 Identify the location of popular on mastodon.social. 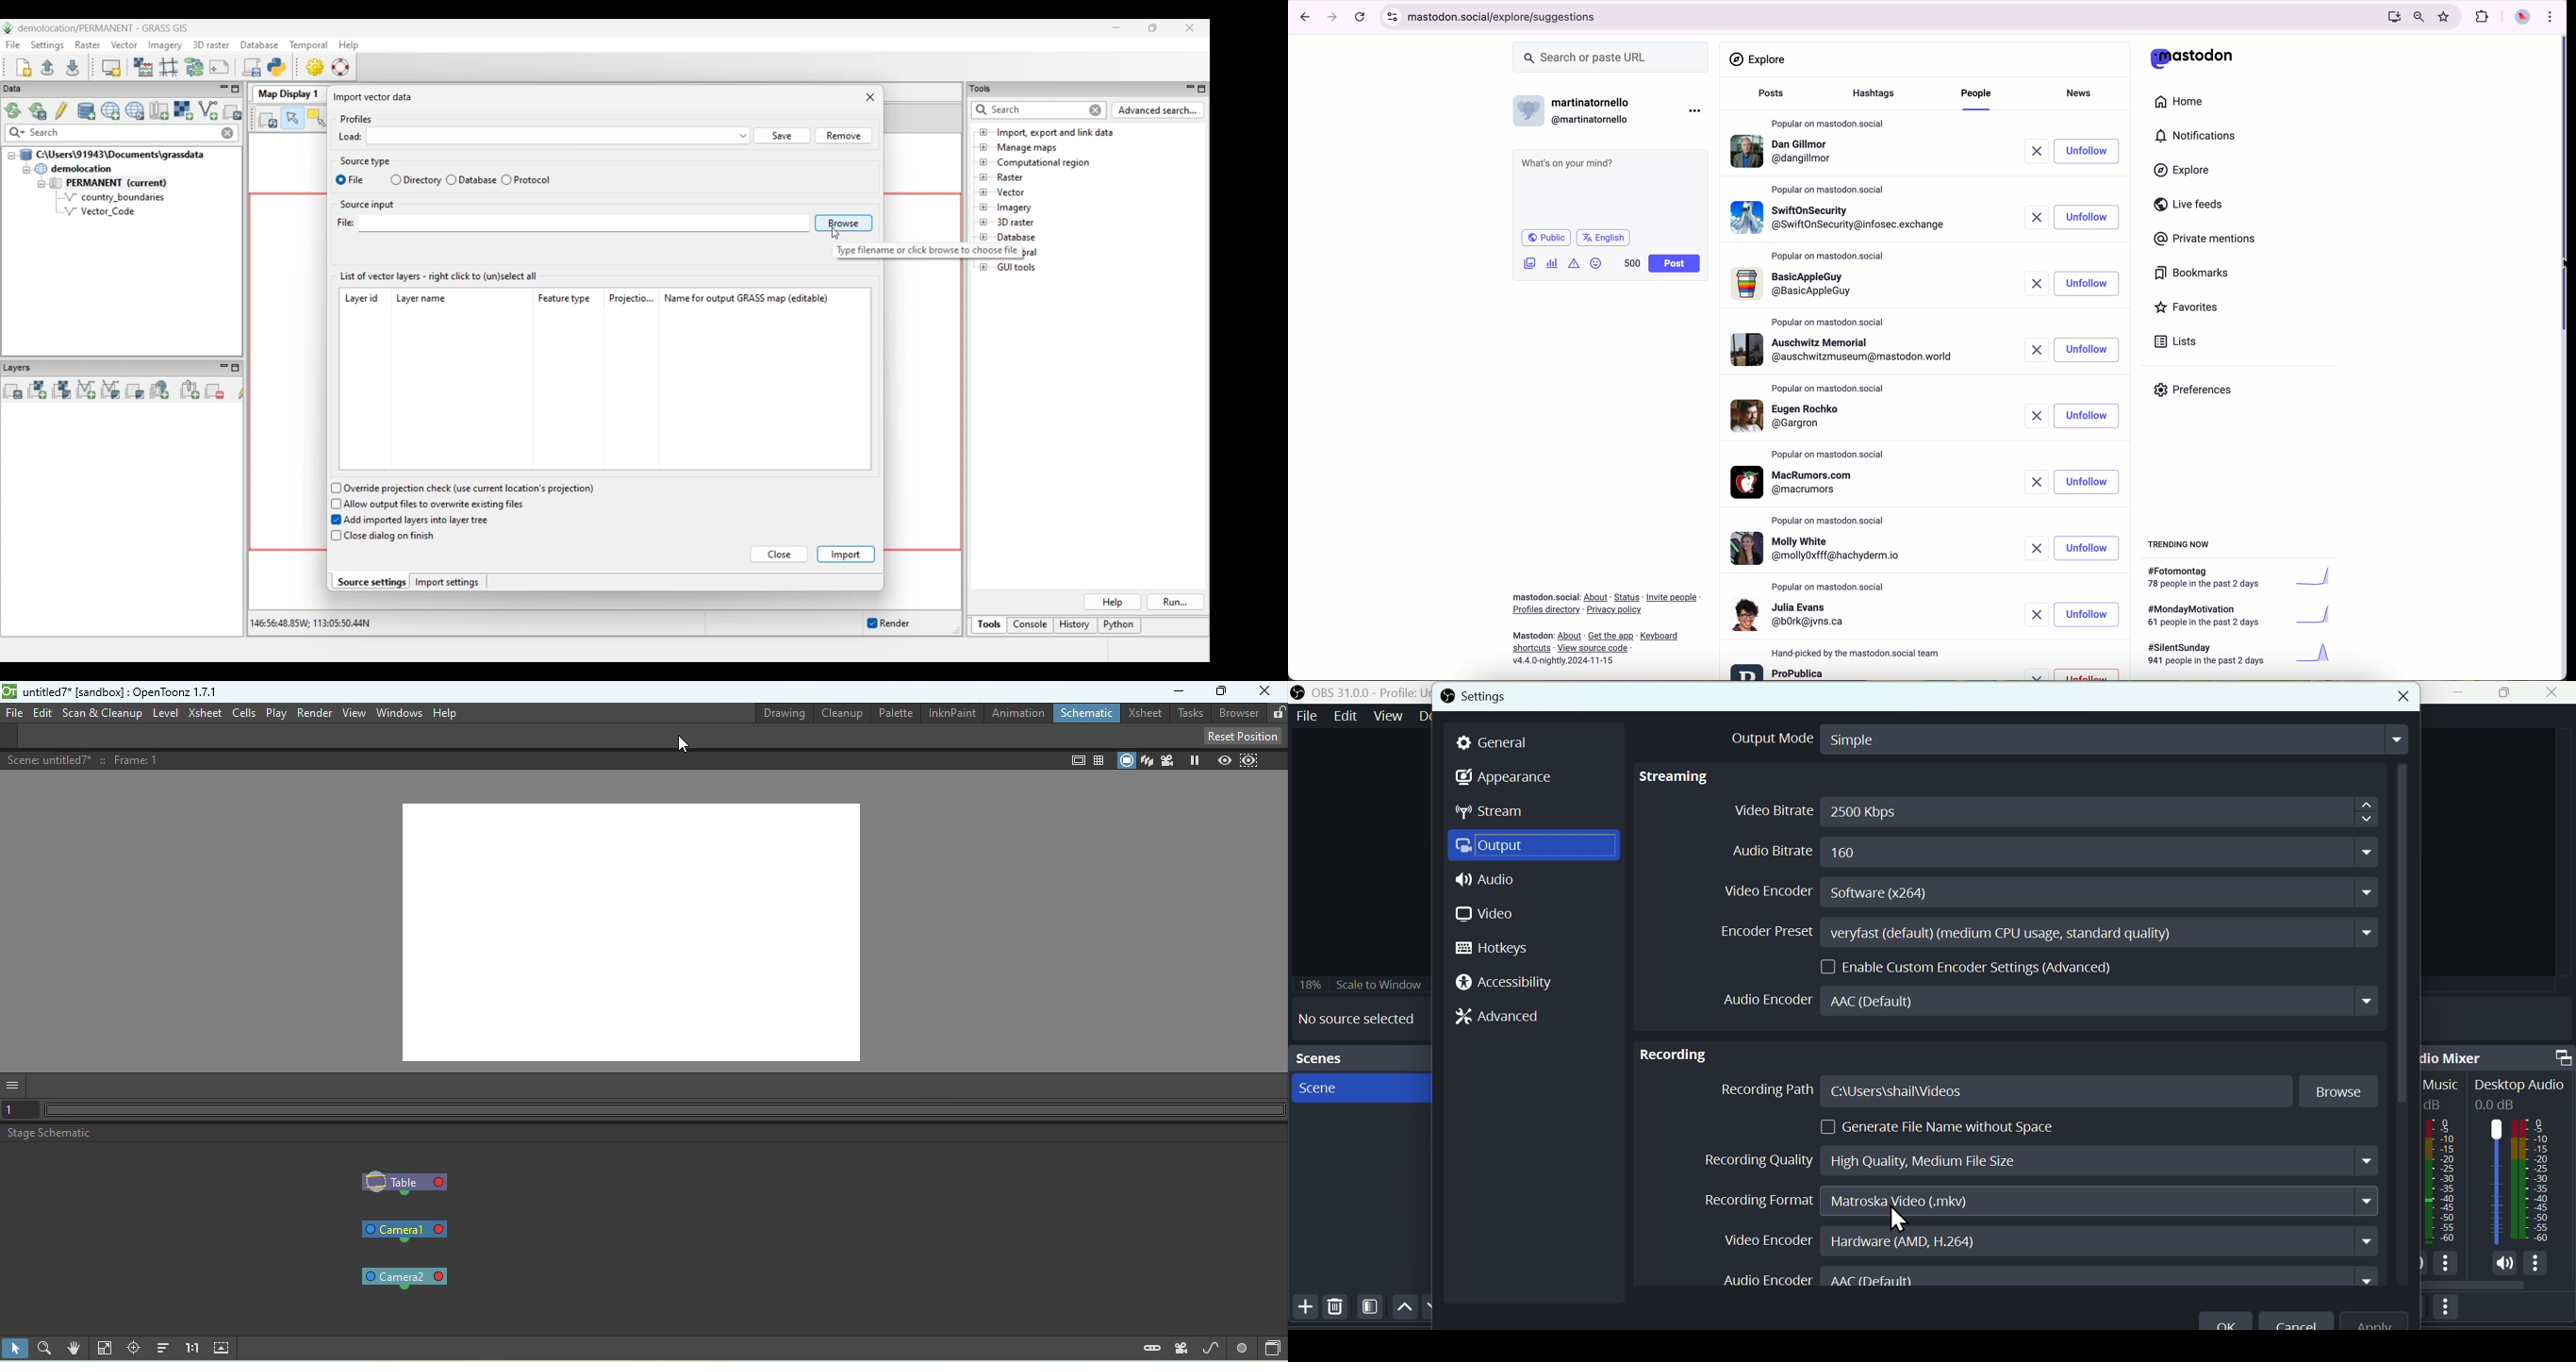
(1827, 386).